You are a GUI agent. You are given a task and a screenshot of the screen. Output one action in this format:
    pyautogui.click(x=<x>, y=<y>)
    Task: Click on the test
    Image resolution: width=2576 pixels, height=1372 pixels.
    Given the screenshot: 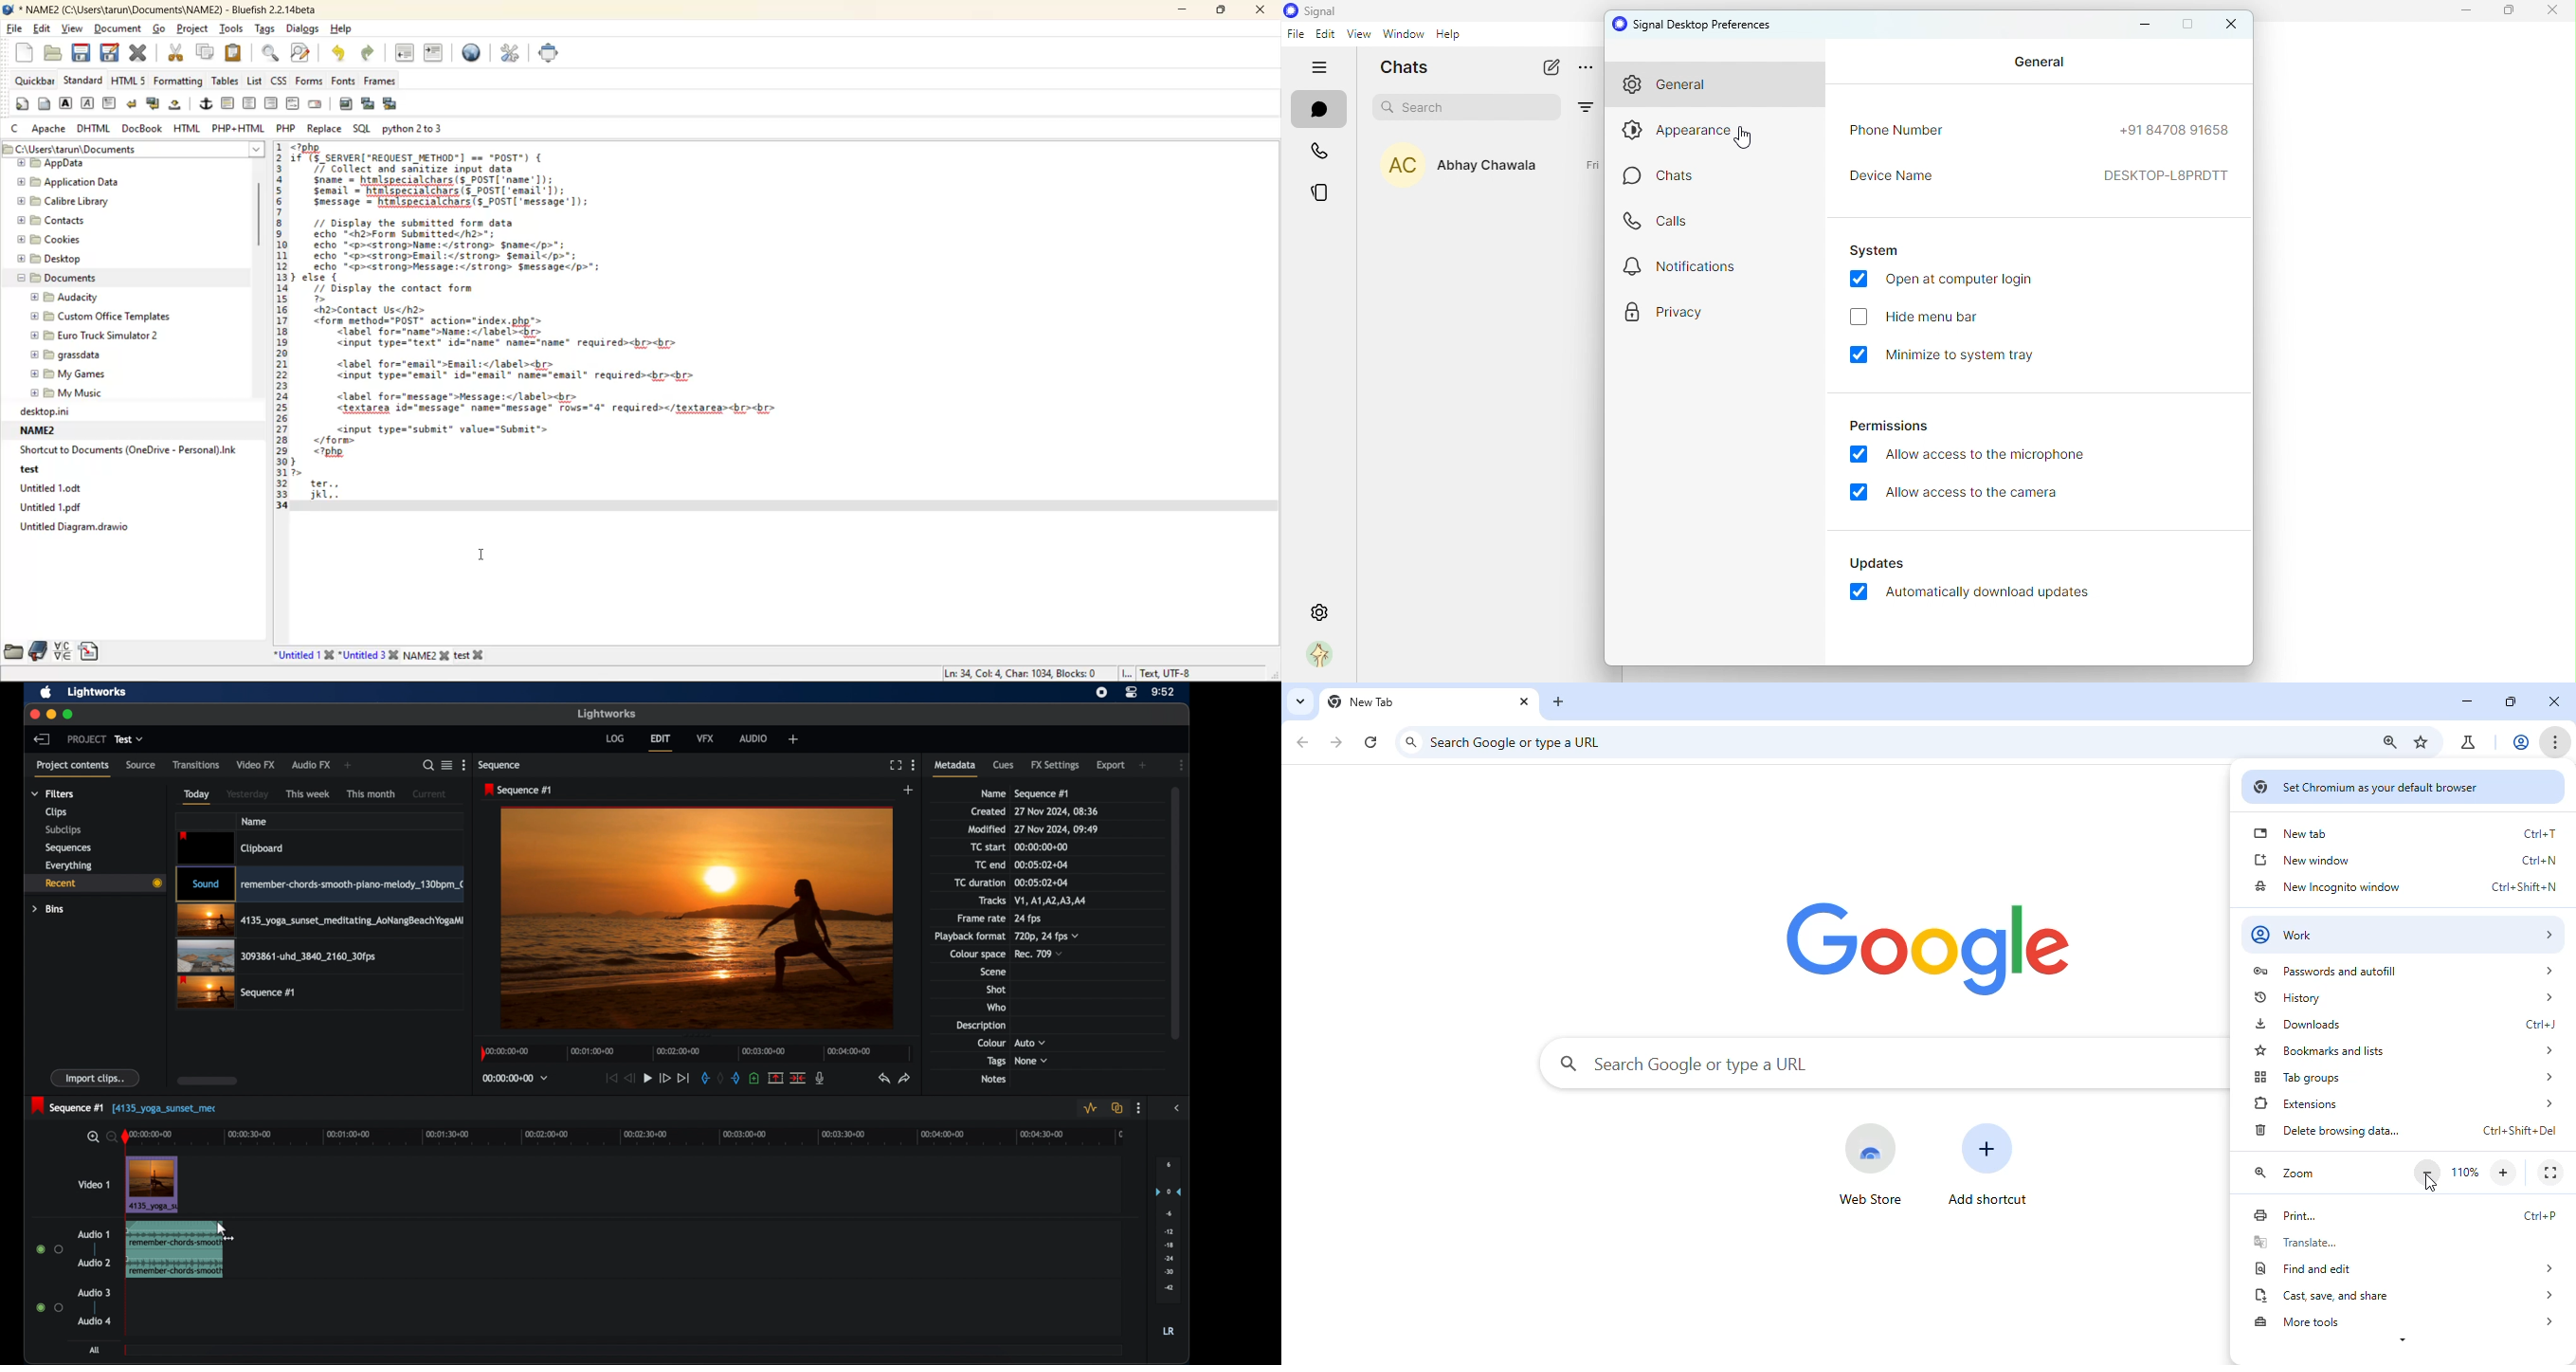 What is the action you would take?
    pyautogui.click(x=29, y=471)
    